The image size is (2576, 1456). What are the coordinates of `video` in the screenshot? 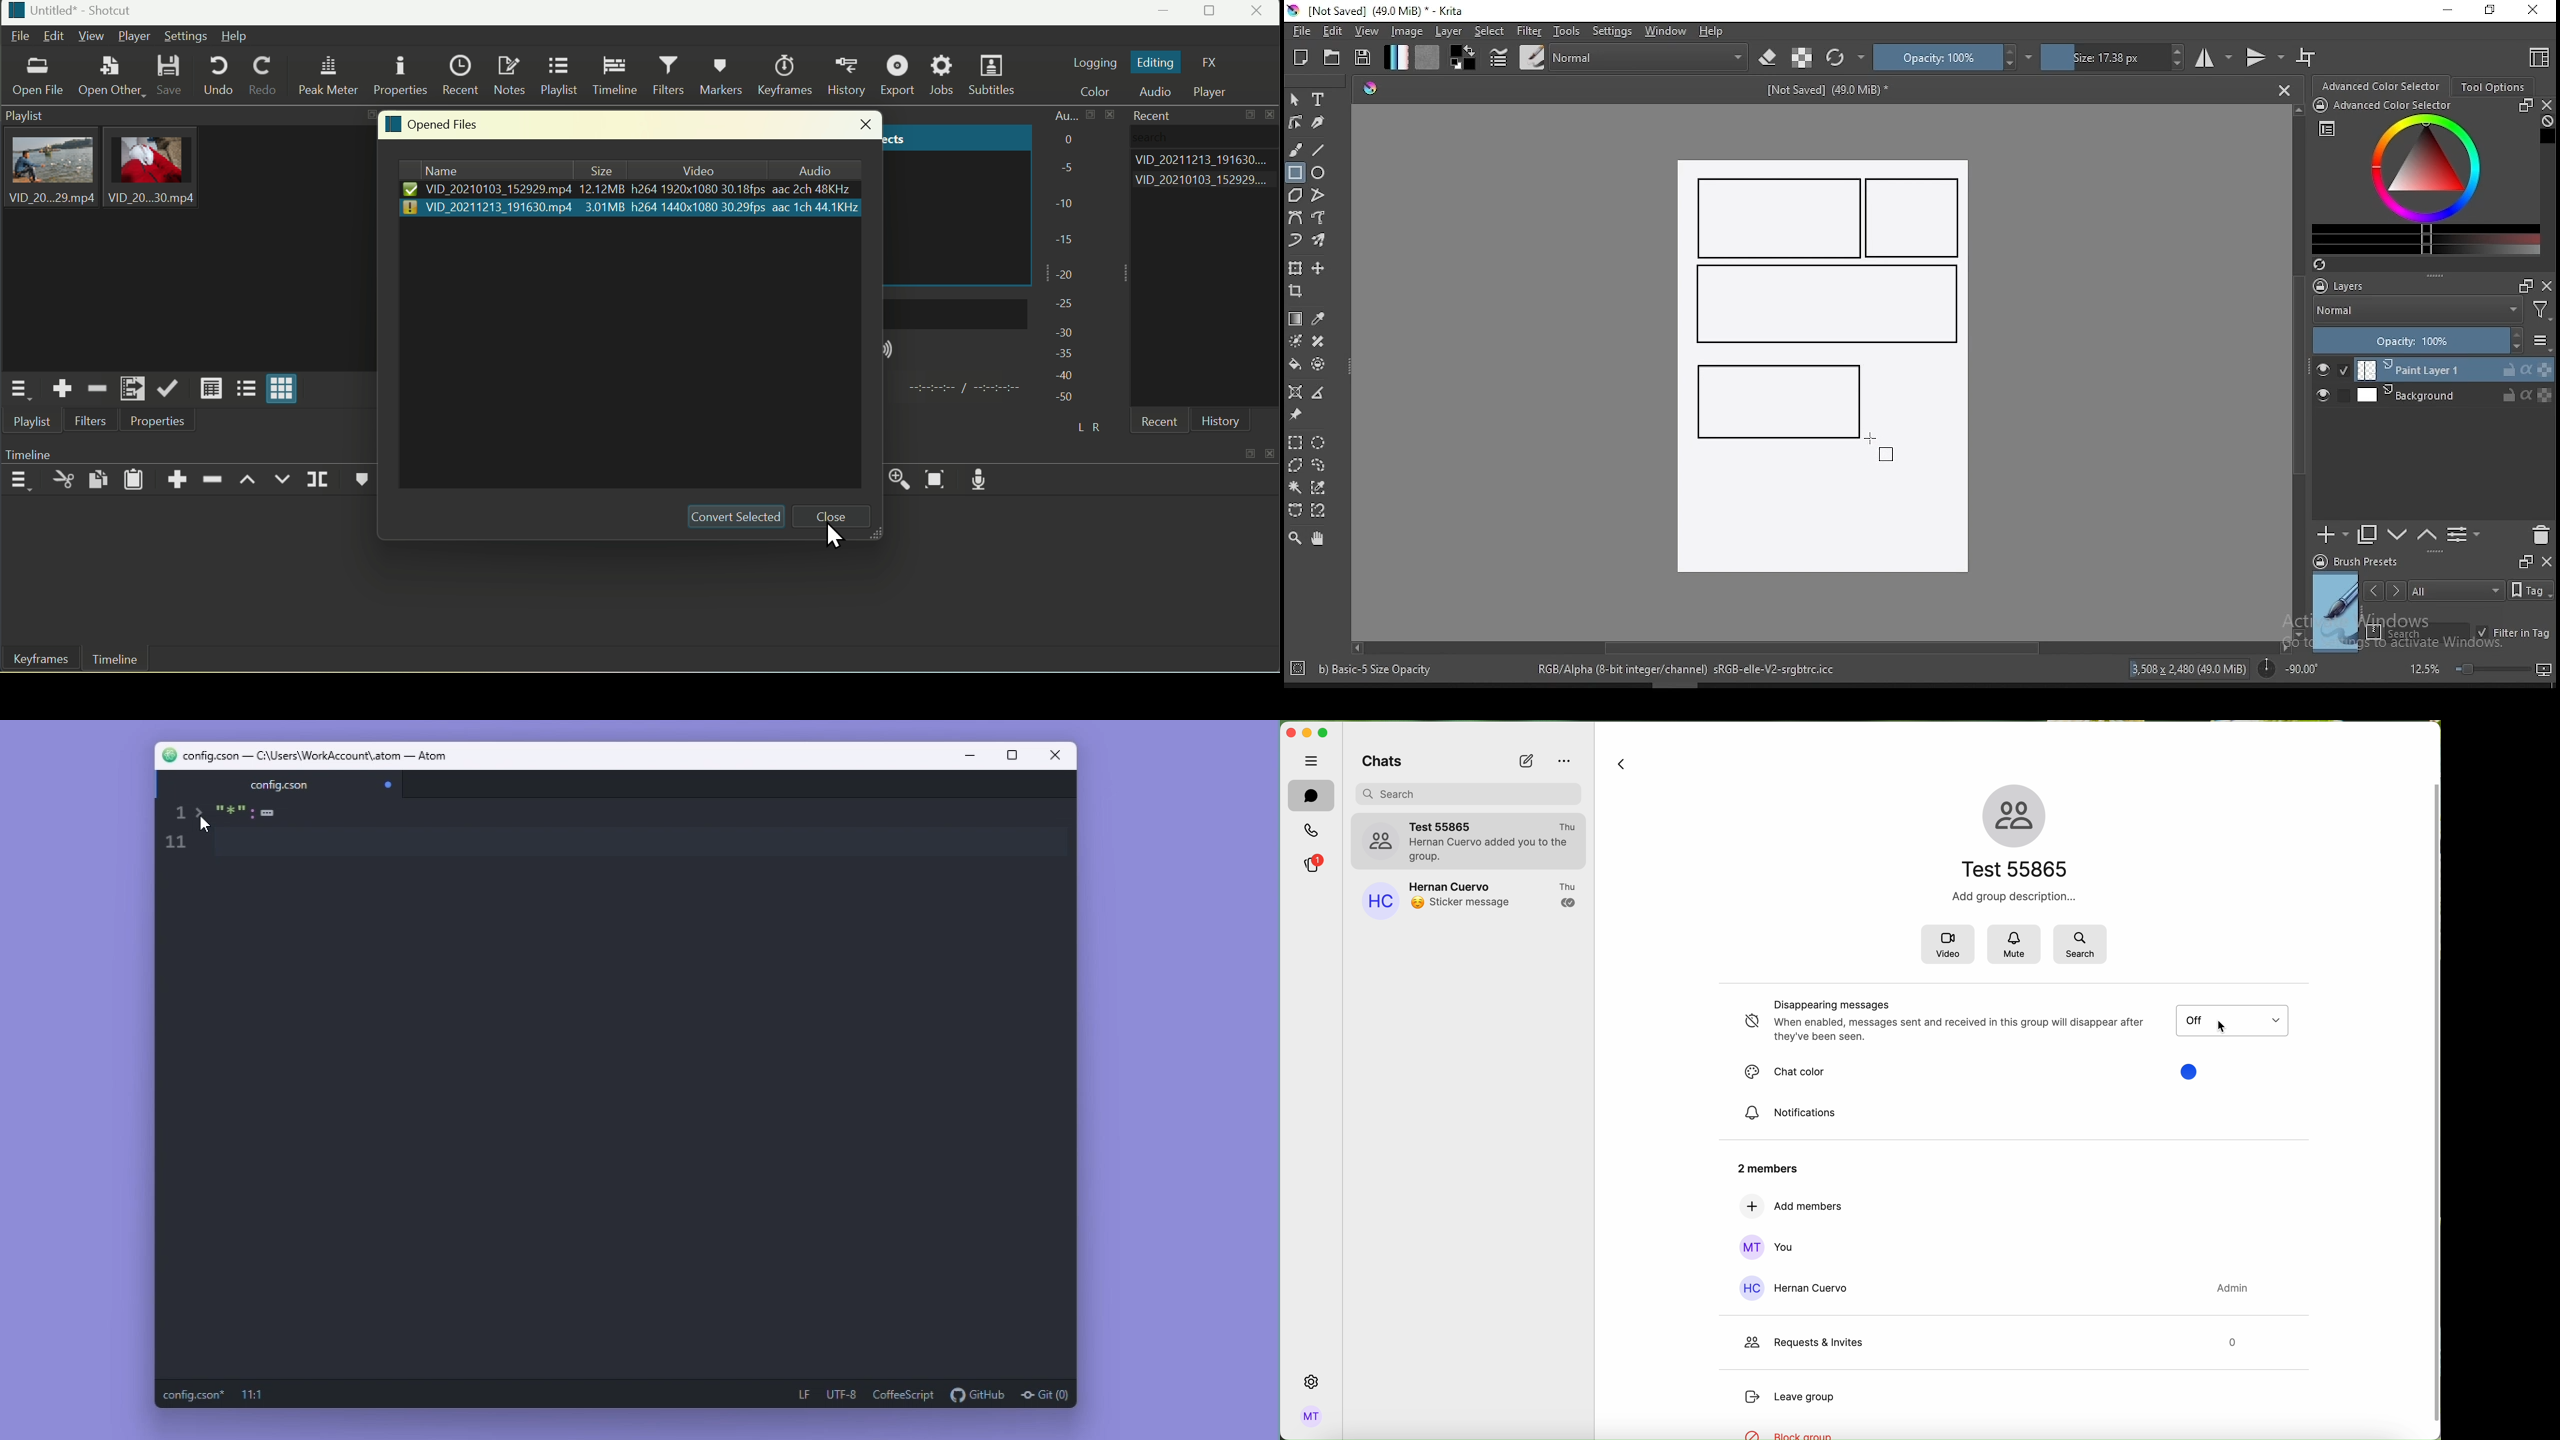 It's located at (693, 170).